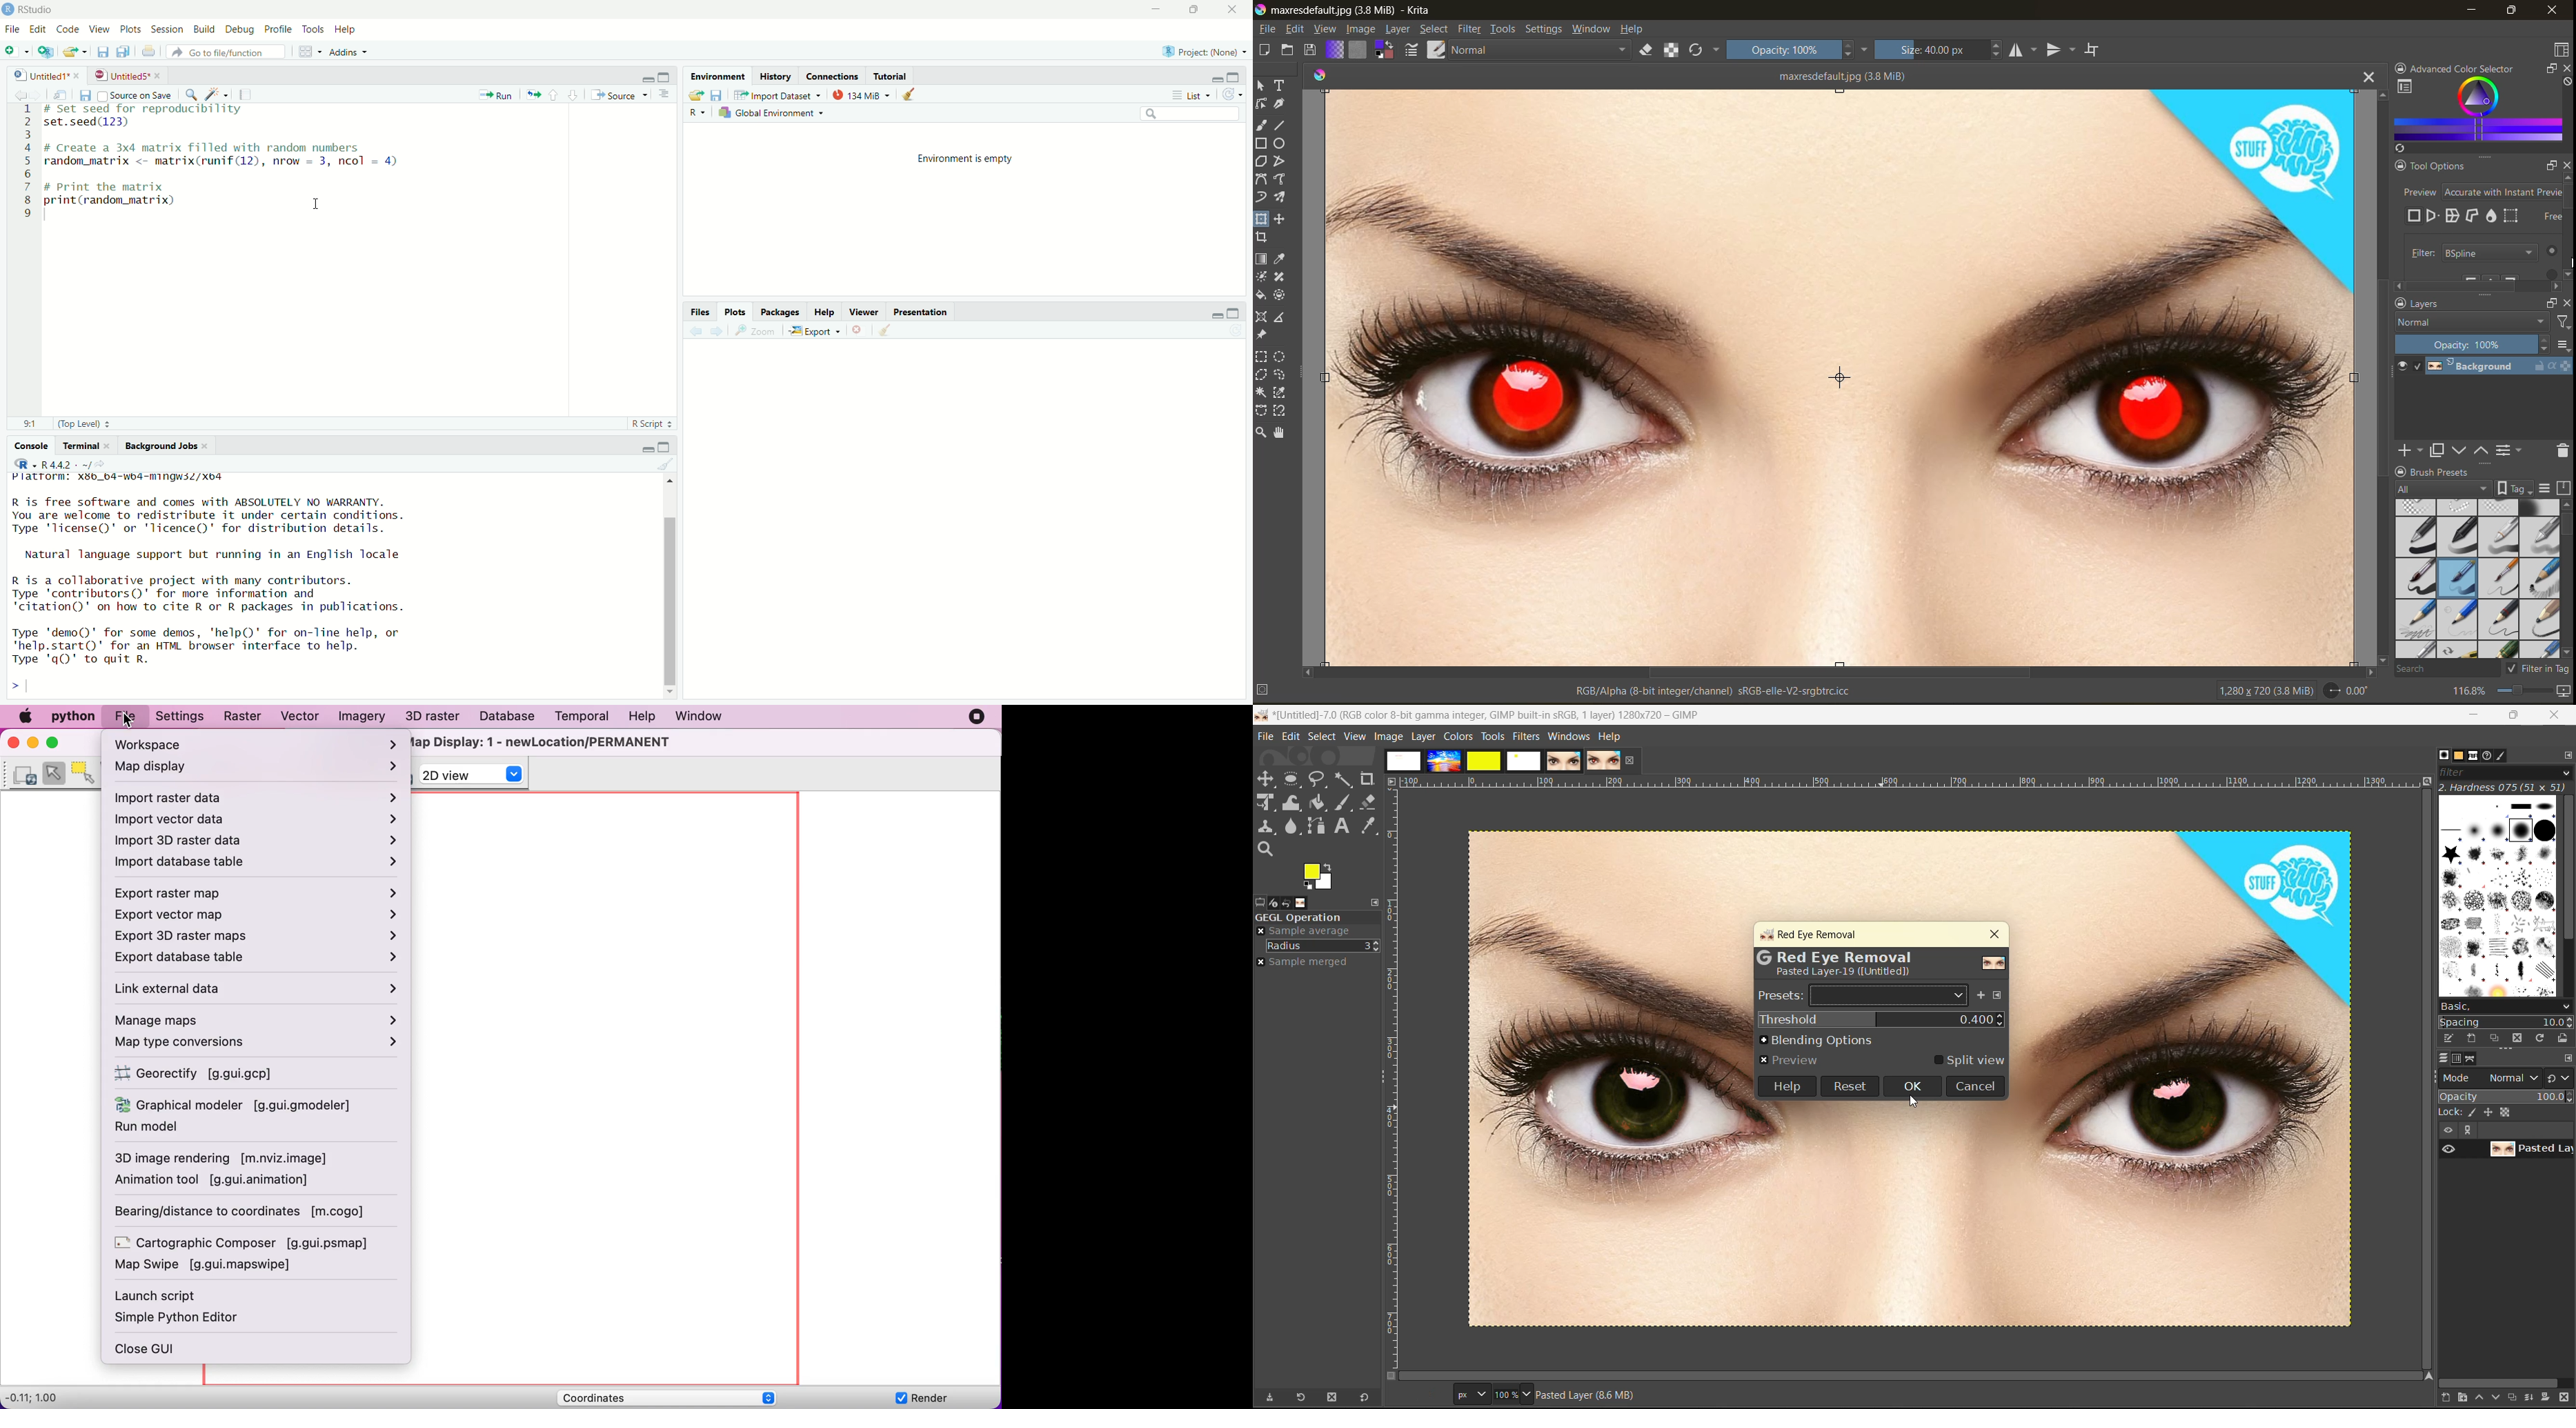 The height and width of the screenshot is (1428, 2576). Describe the element at coordinates (1198, 12) in the screenshot. I see `maximise` at that location.